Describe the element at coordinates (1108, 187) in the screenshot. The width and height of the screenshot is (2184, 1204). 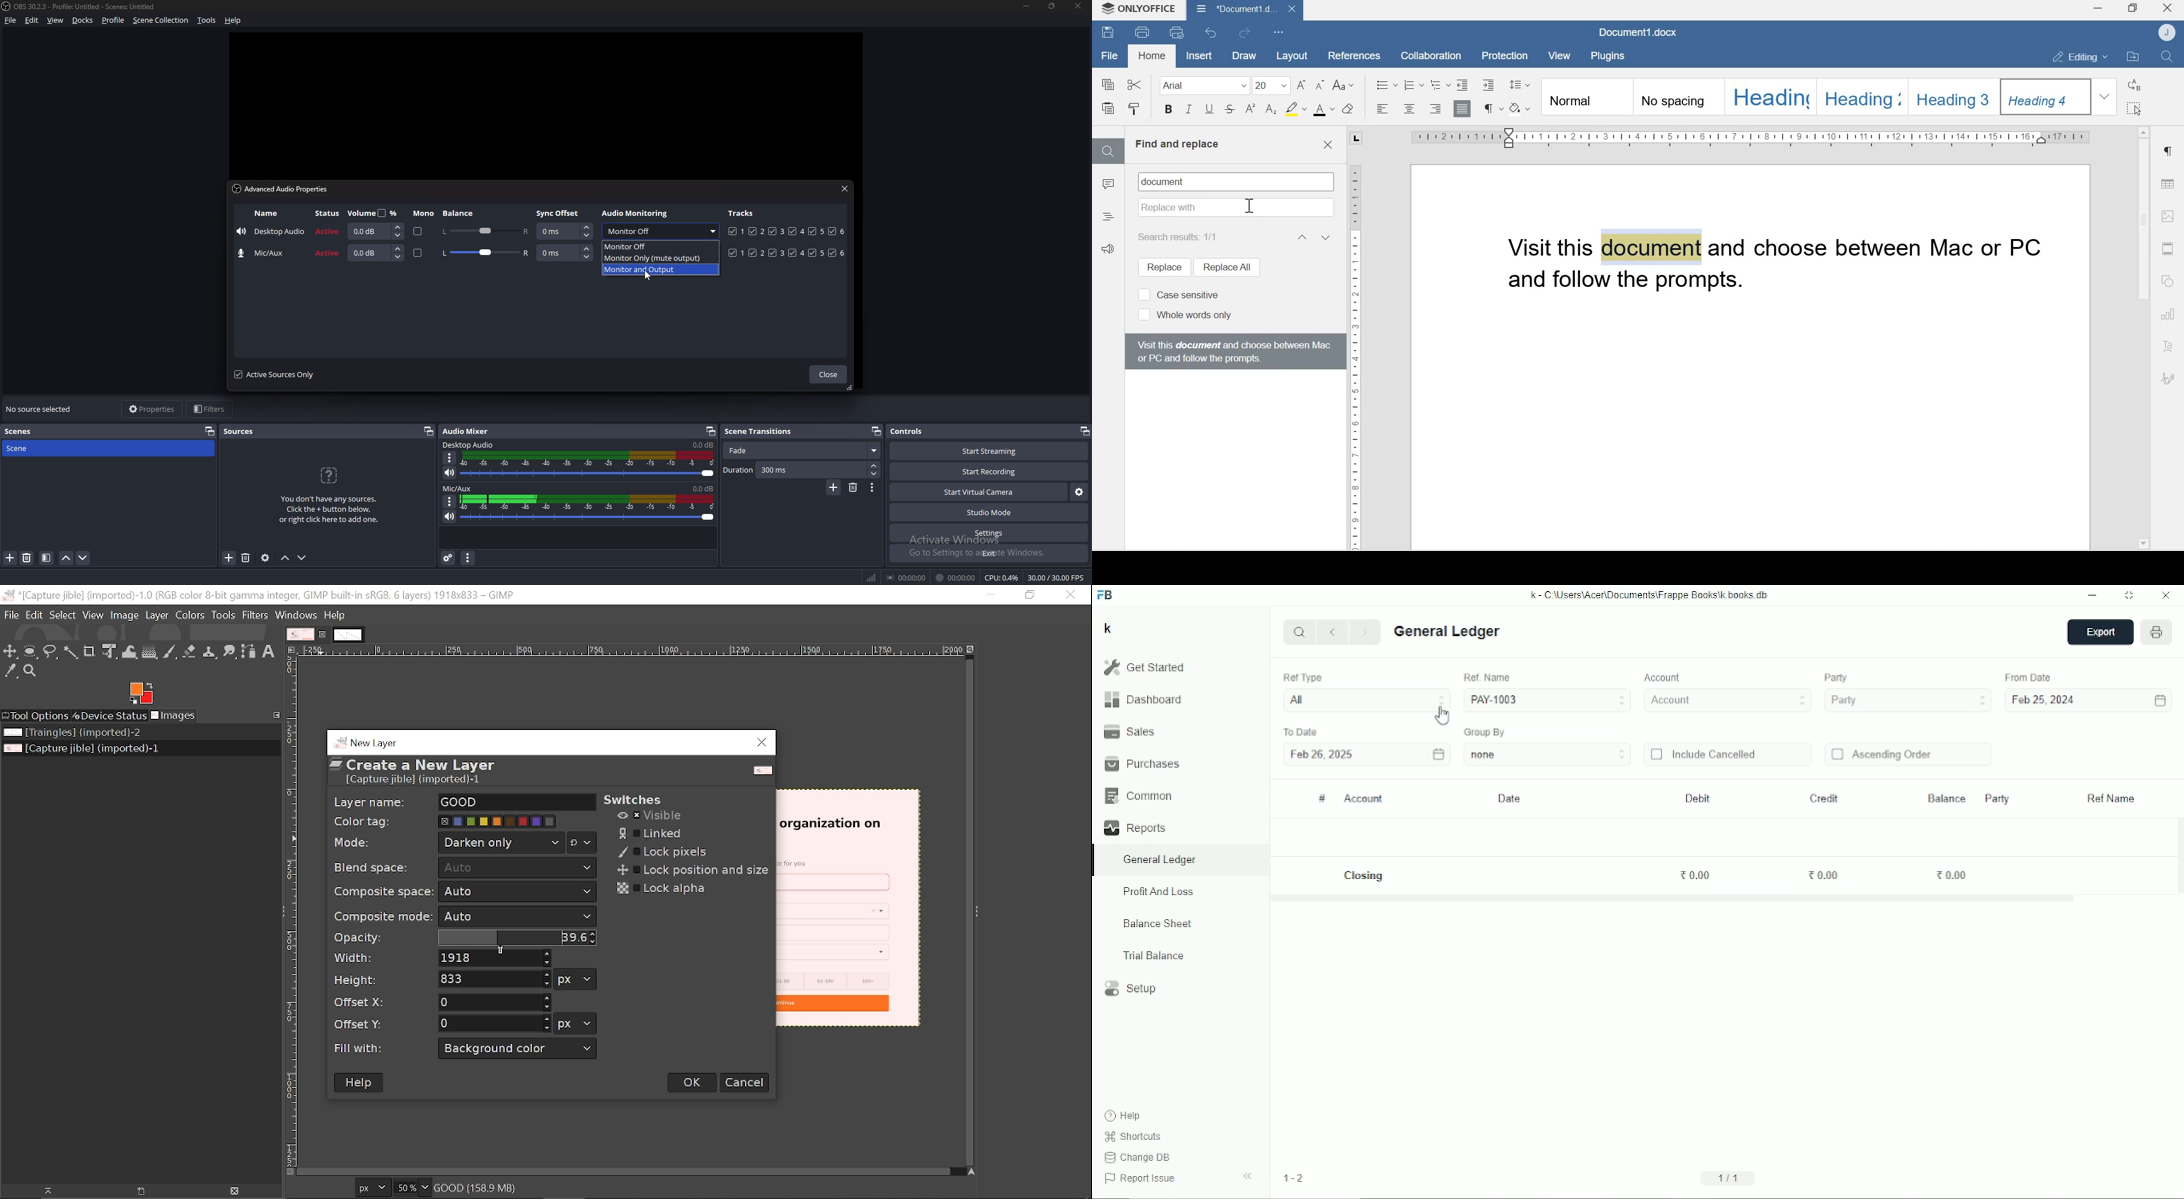
I see `Comments` at that location.